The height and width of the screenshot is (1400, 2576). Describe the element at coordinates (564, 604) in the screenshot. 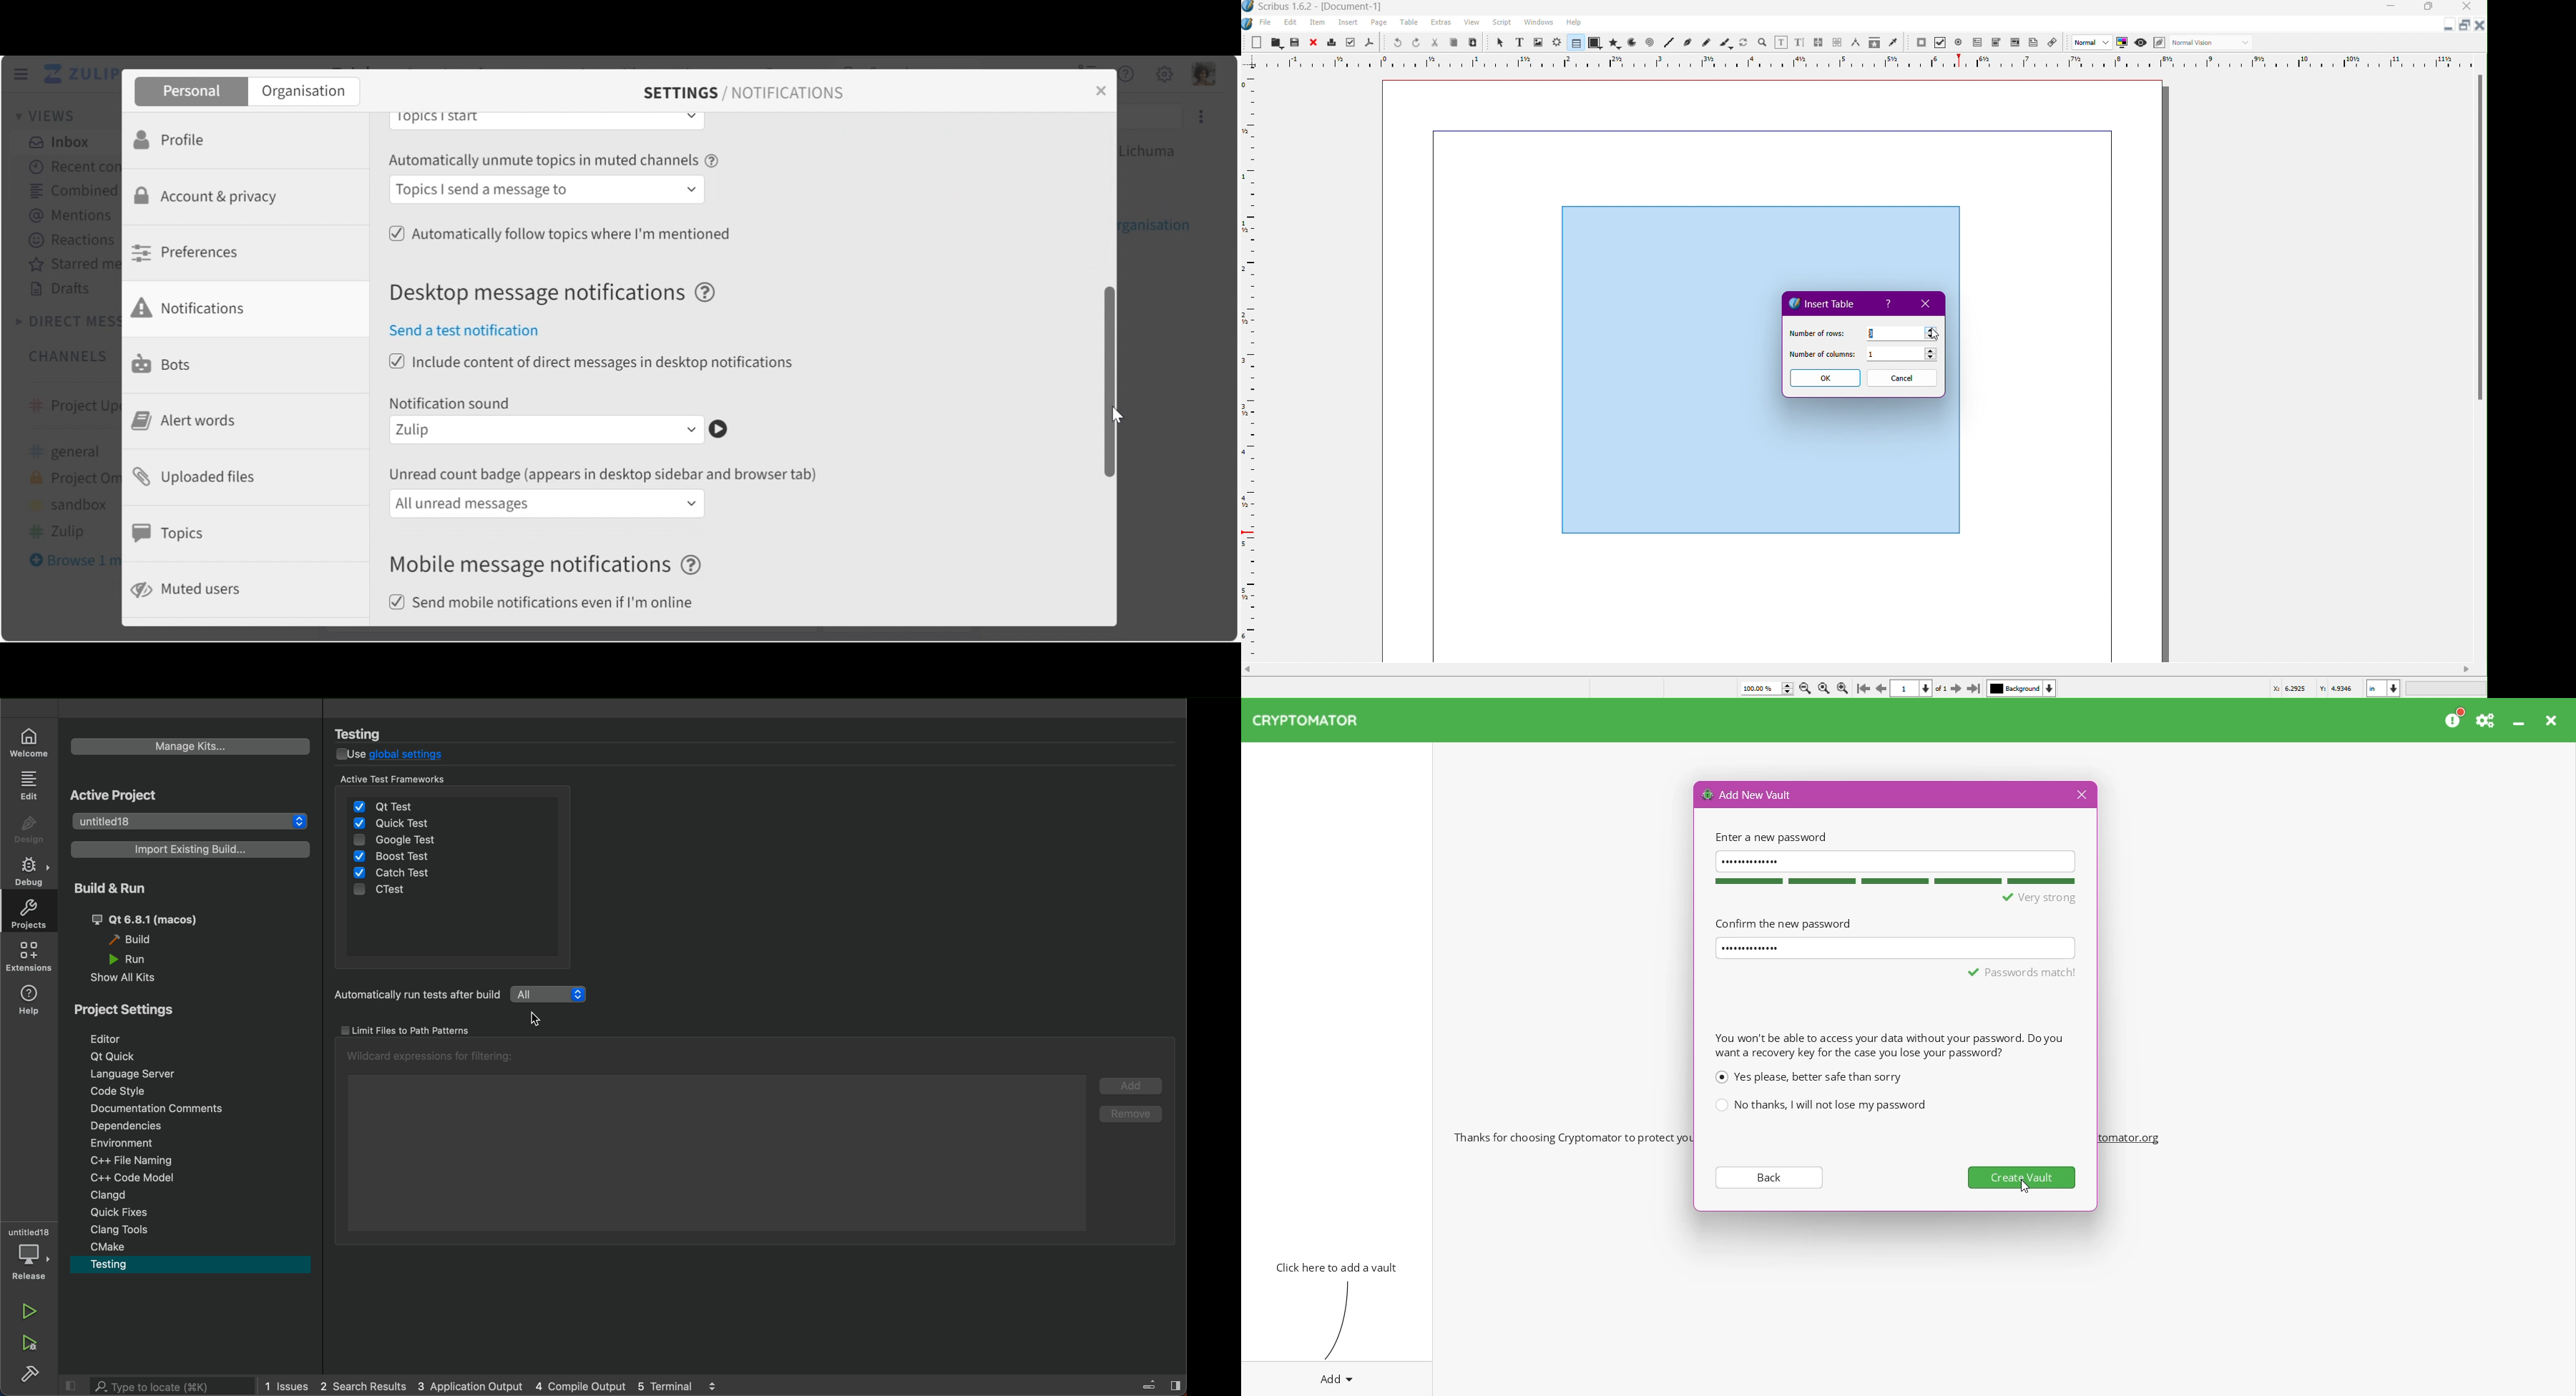

I see `(un)select send mobile notification even if I am online` at that location.